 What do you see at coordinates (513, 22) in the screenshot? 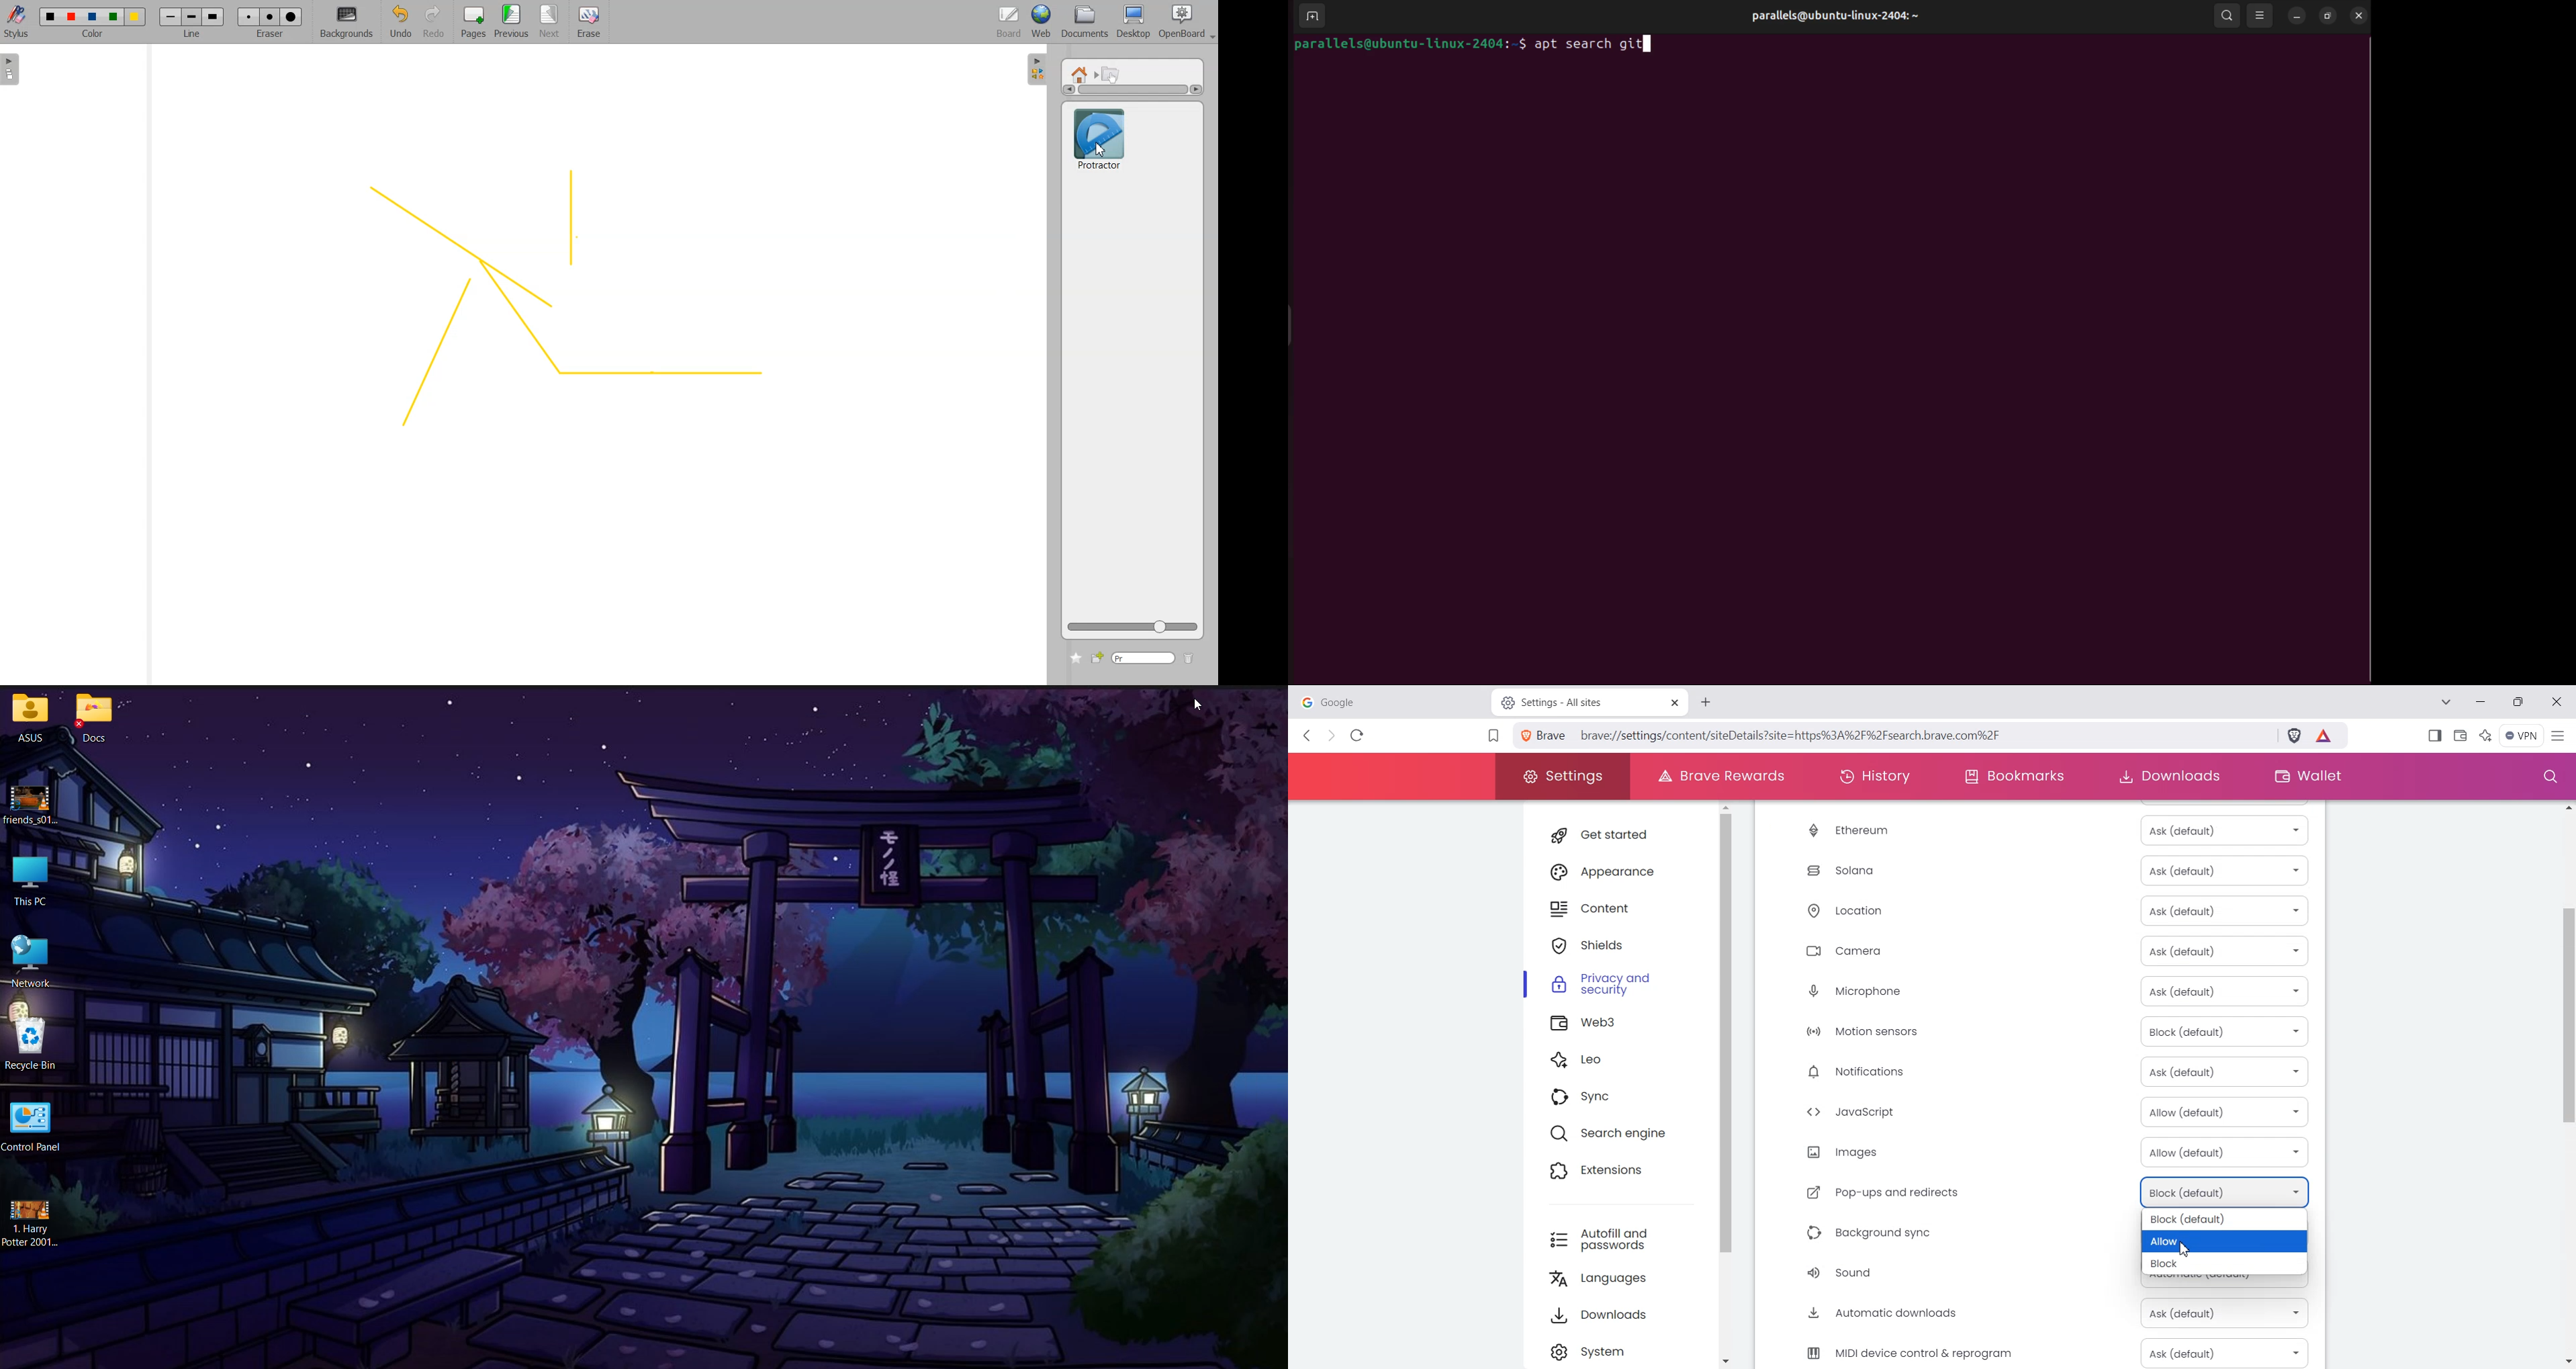
I see `Previous` at bounding box center [513, 22].